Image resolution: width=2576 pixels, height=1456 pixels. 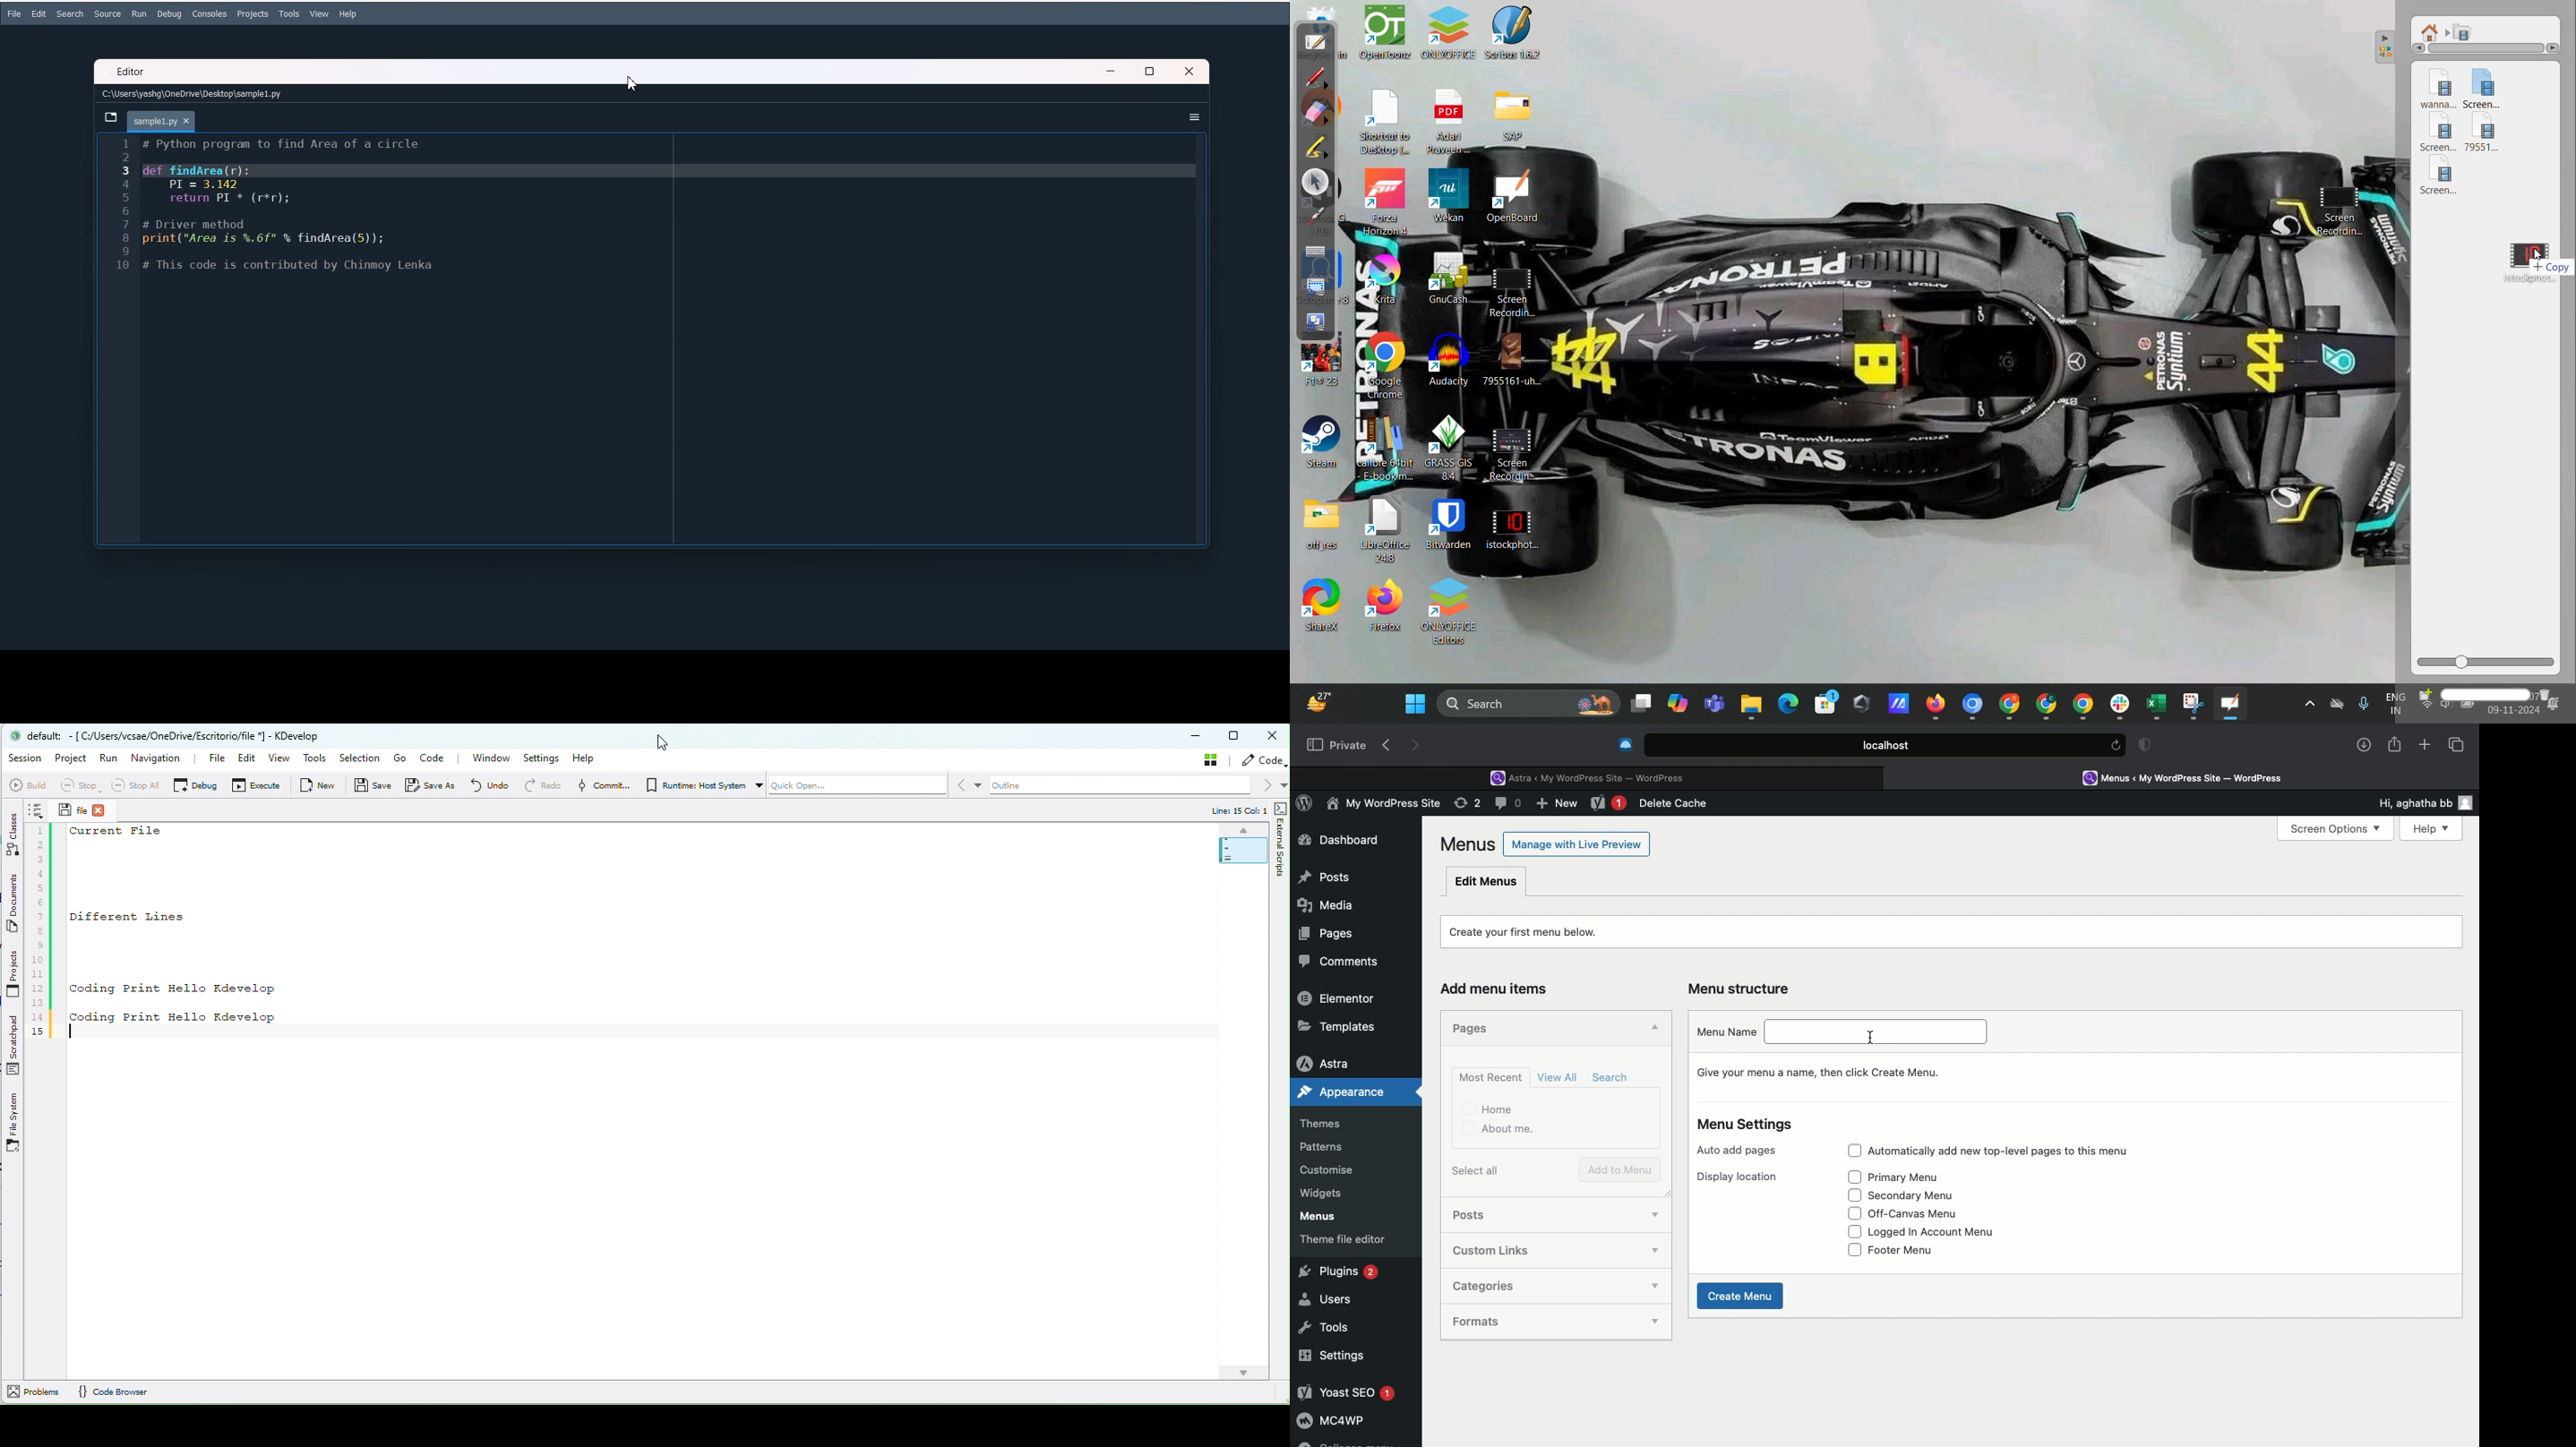 I want to click on Delete cache, so click(x=1676, y=804).